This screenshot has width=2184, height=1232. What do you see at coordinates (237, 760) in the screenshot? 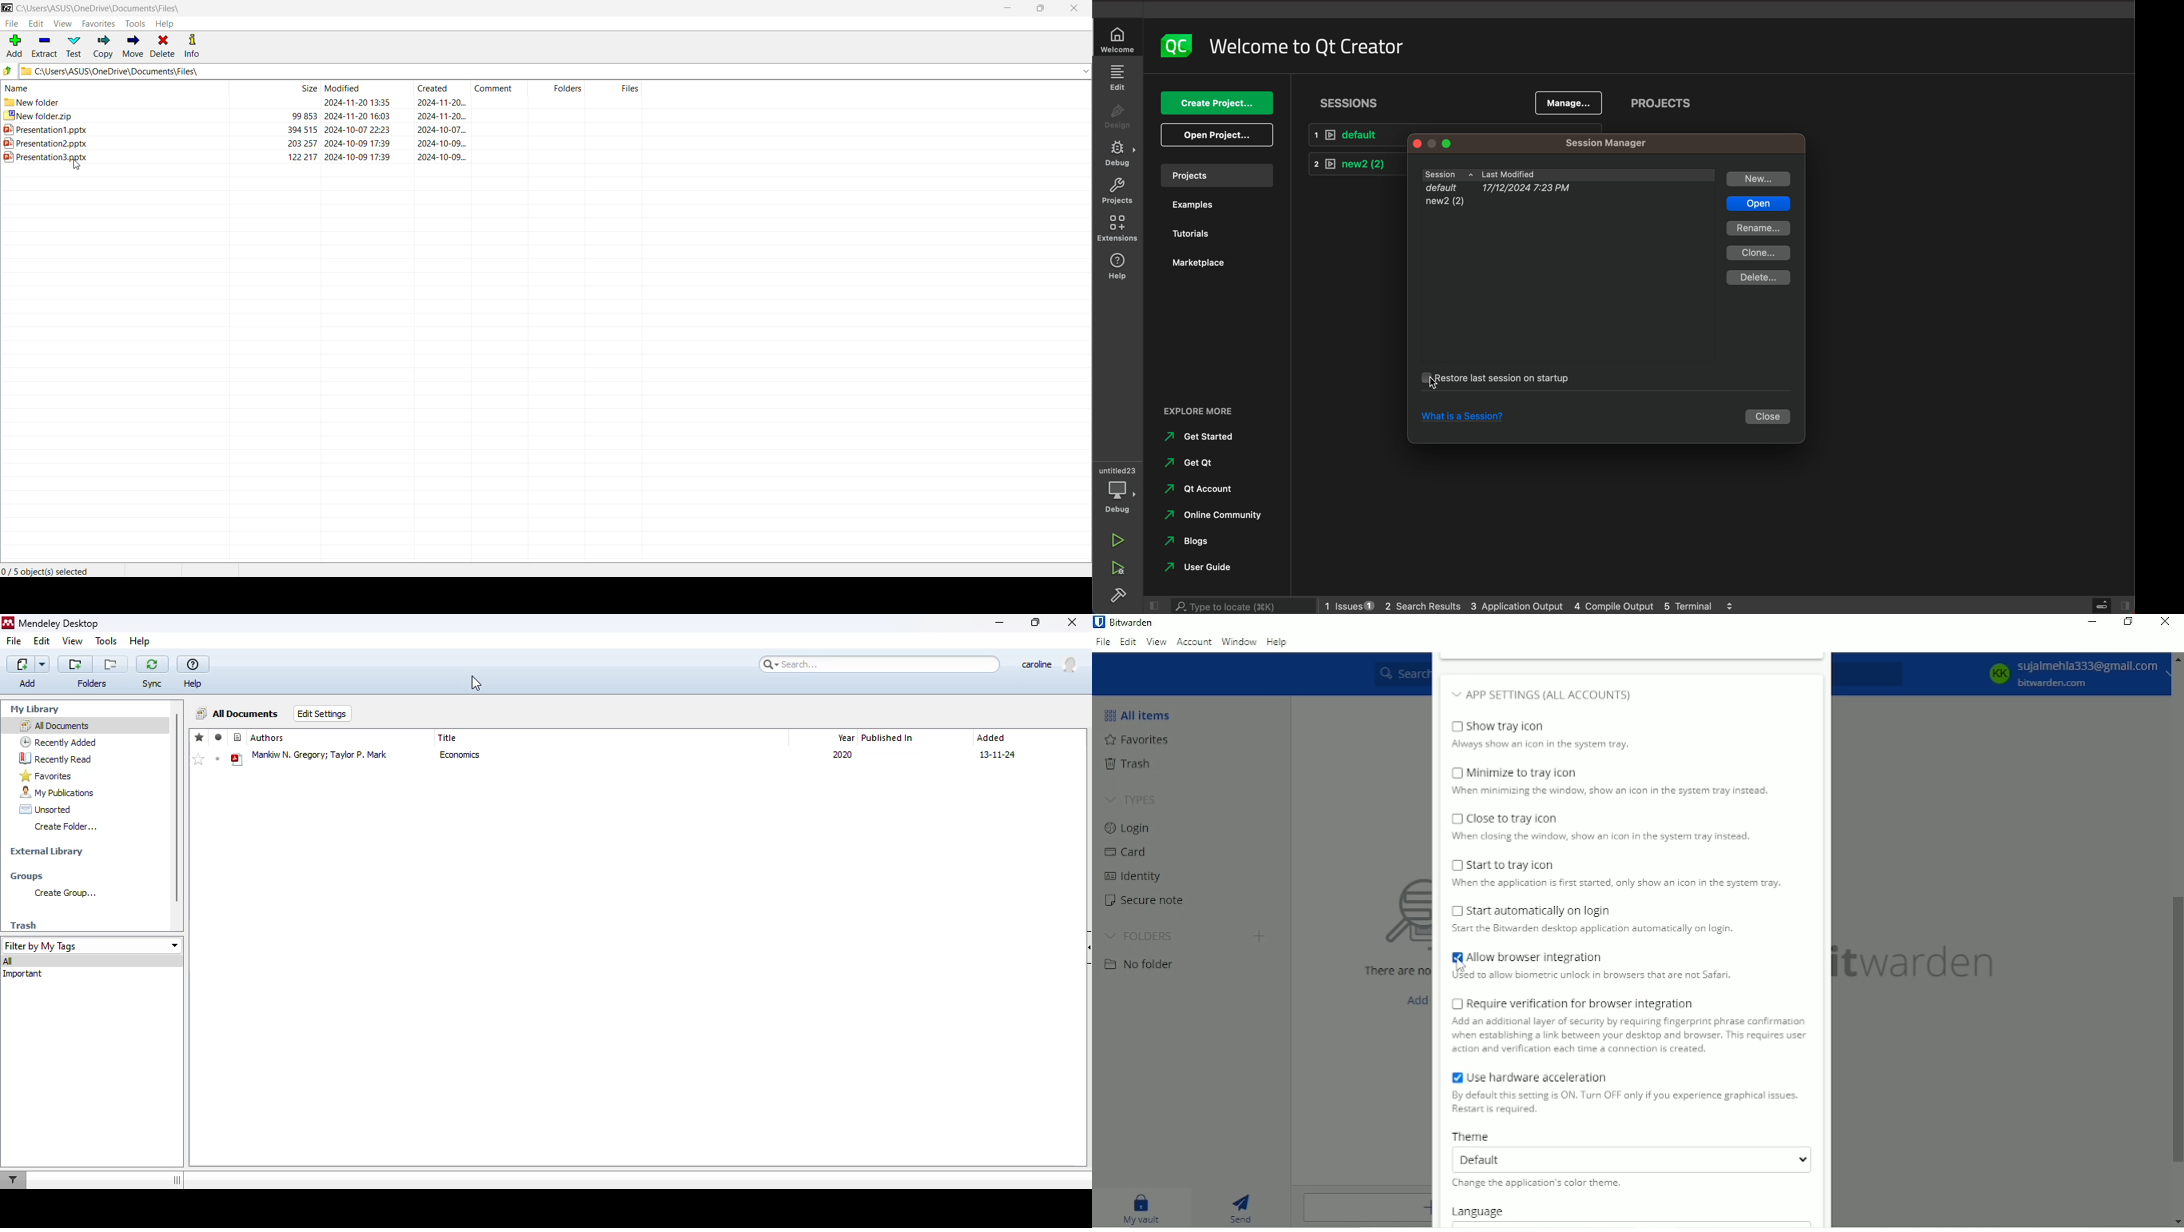
I see `pdf` at bounding box center [237, 760].